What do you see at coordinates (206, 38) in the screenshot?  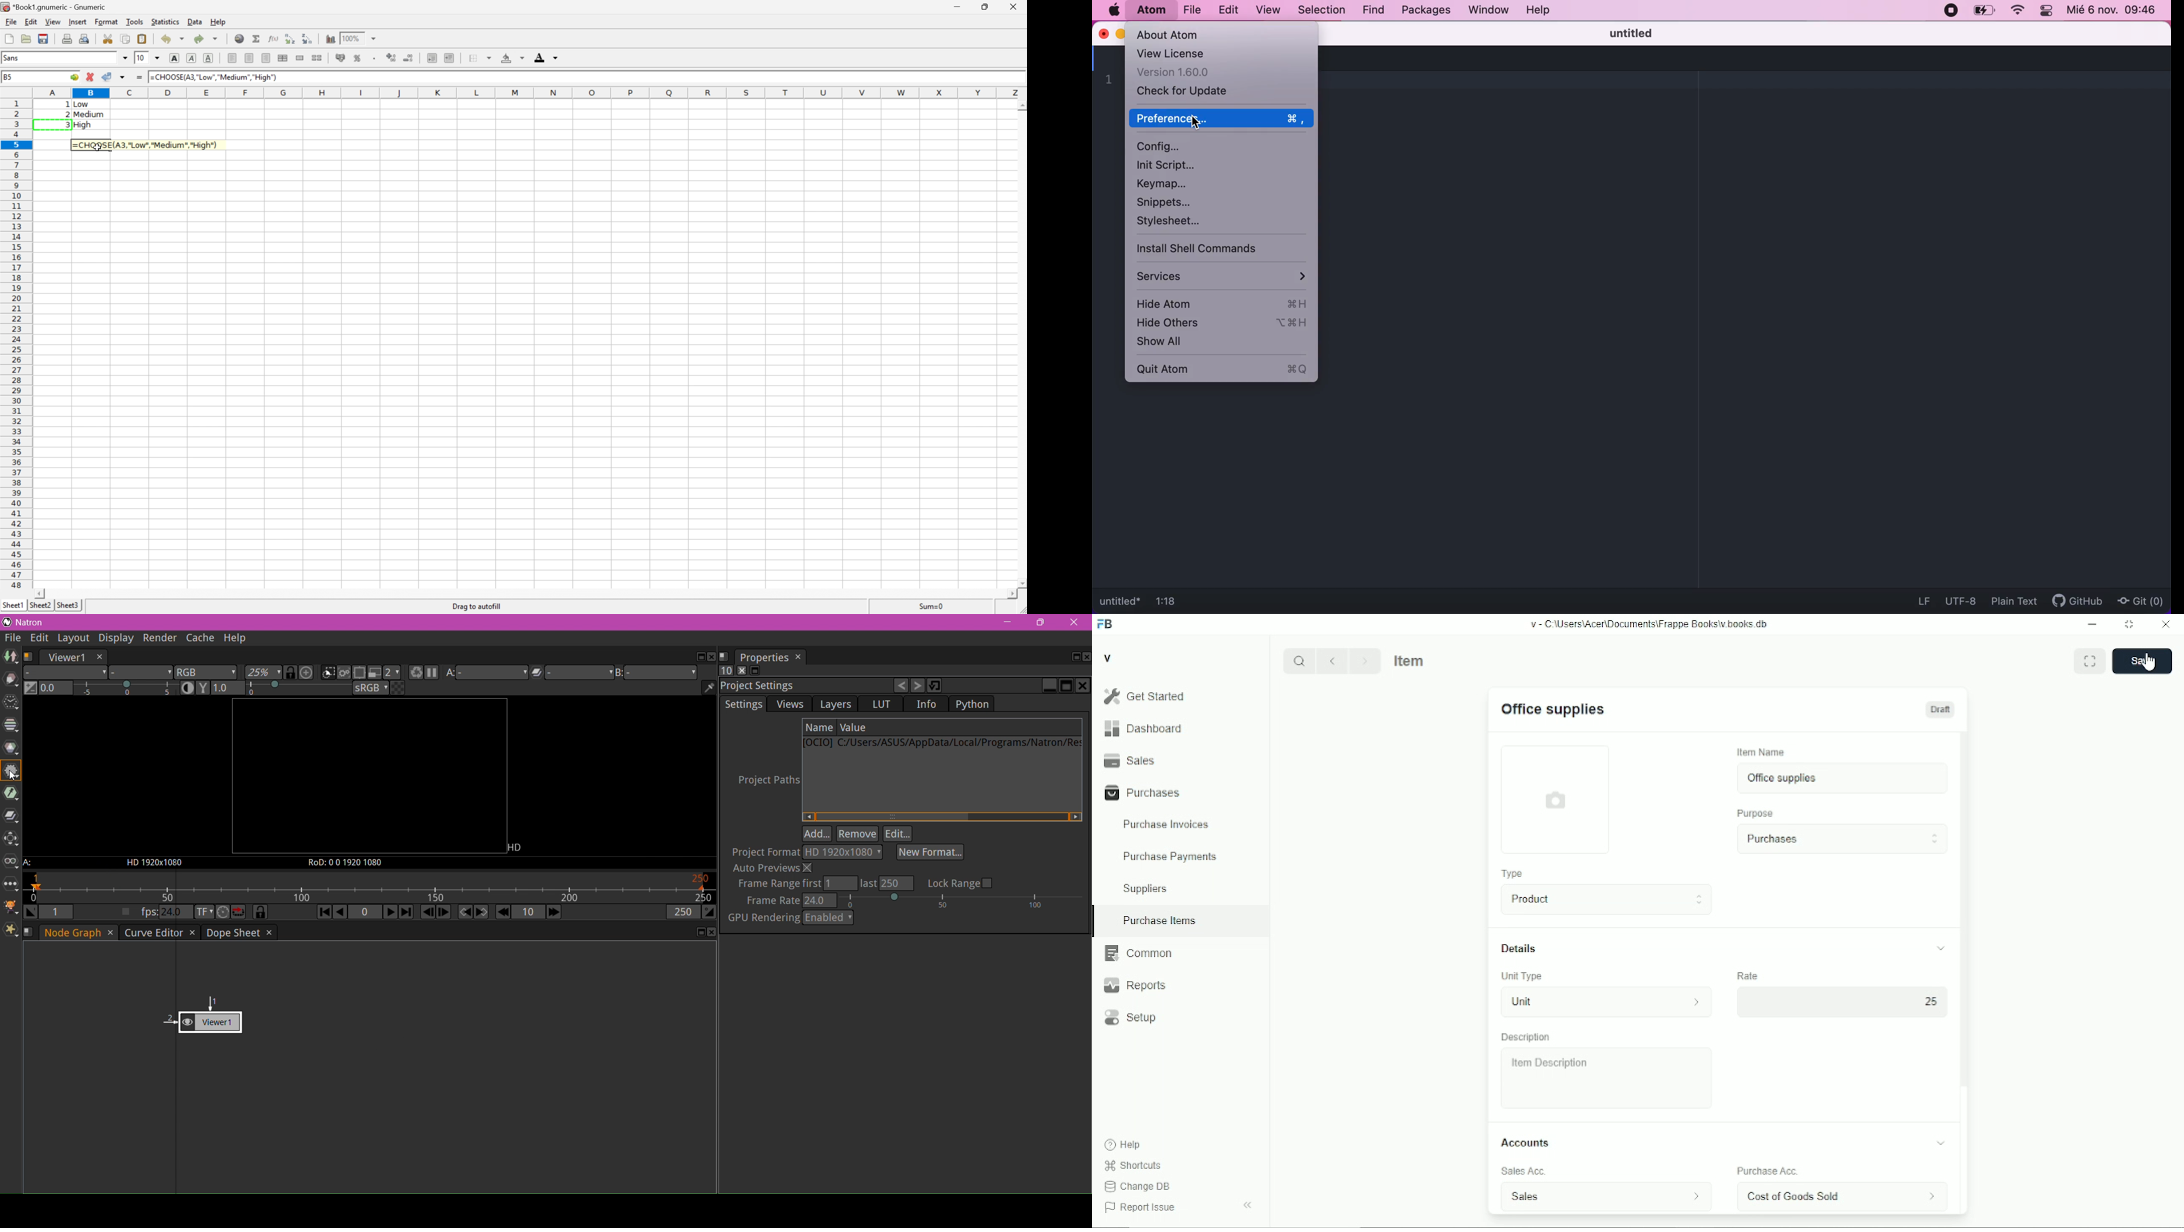 I see `Redo` at bounding box center [206, 38].